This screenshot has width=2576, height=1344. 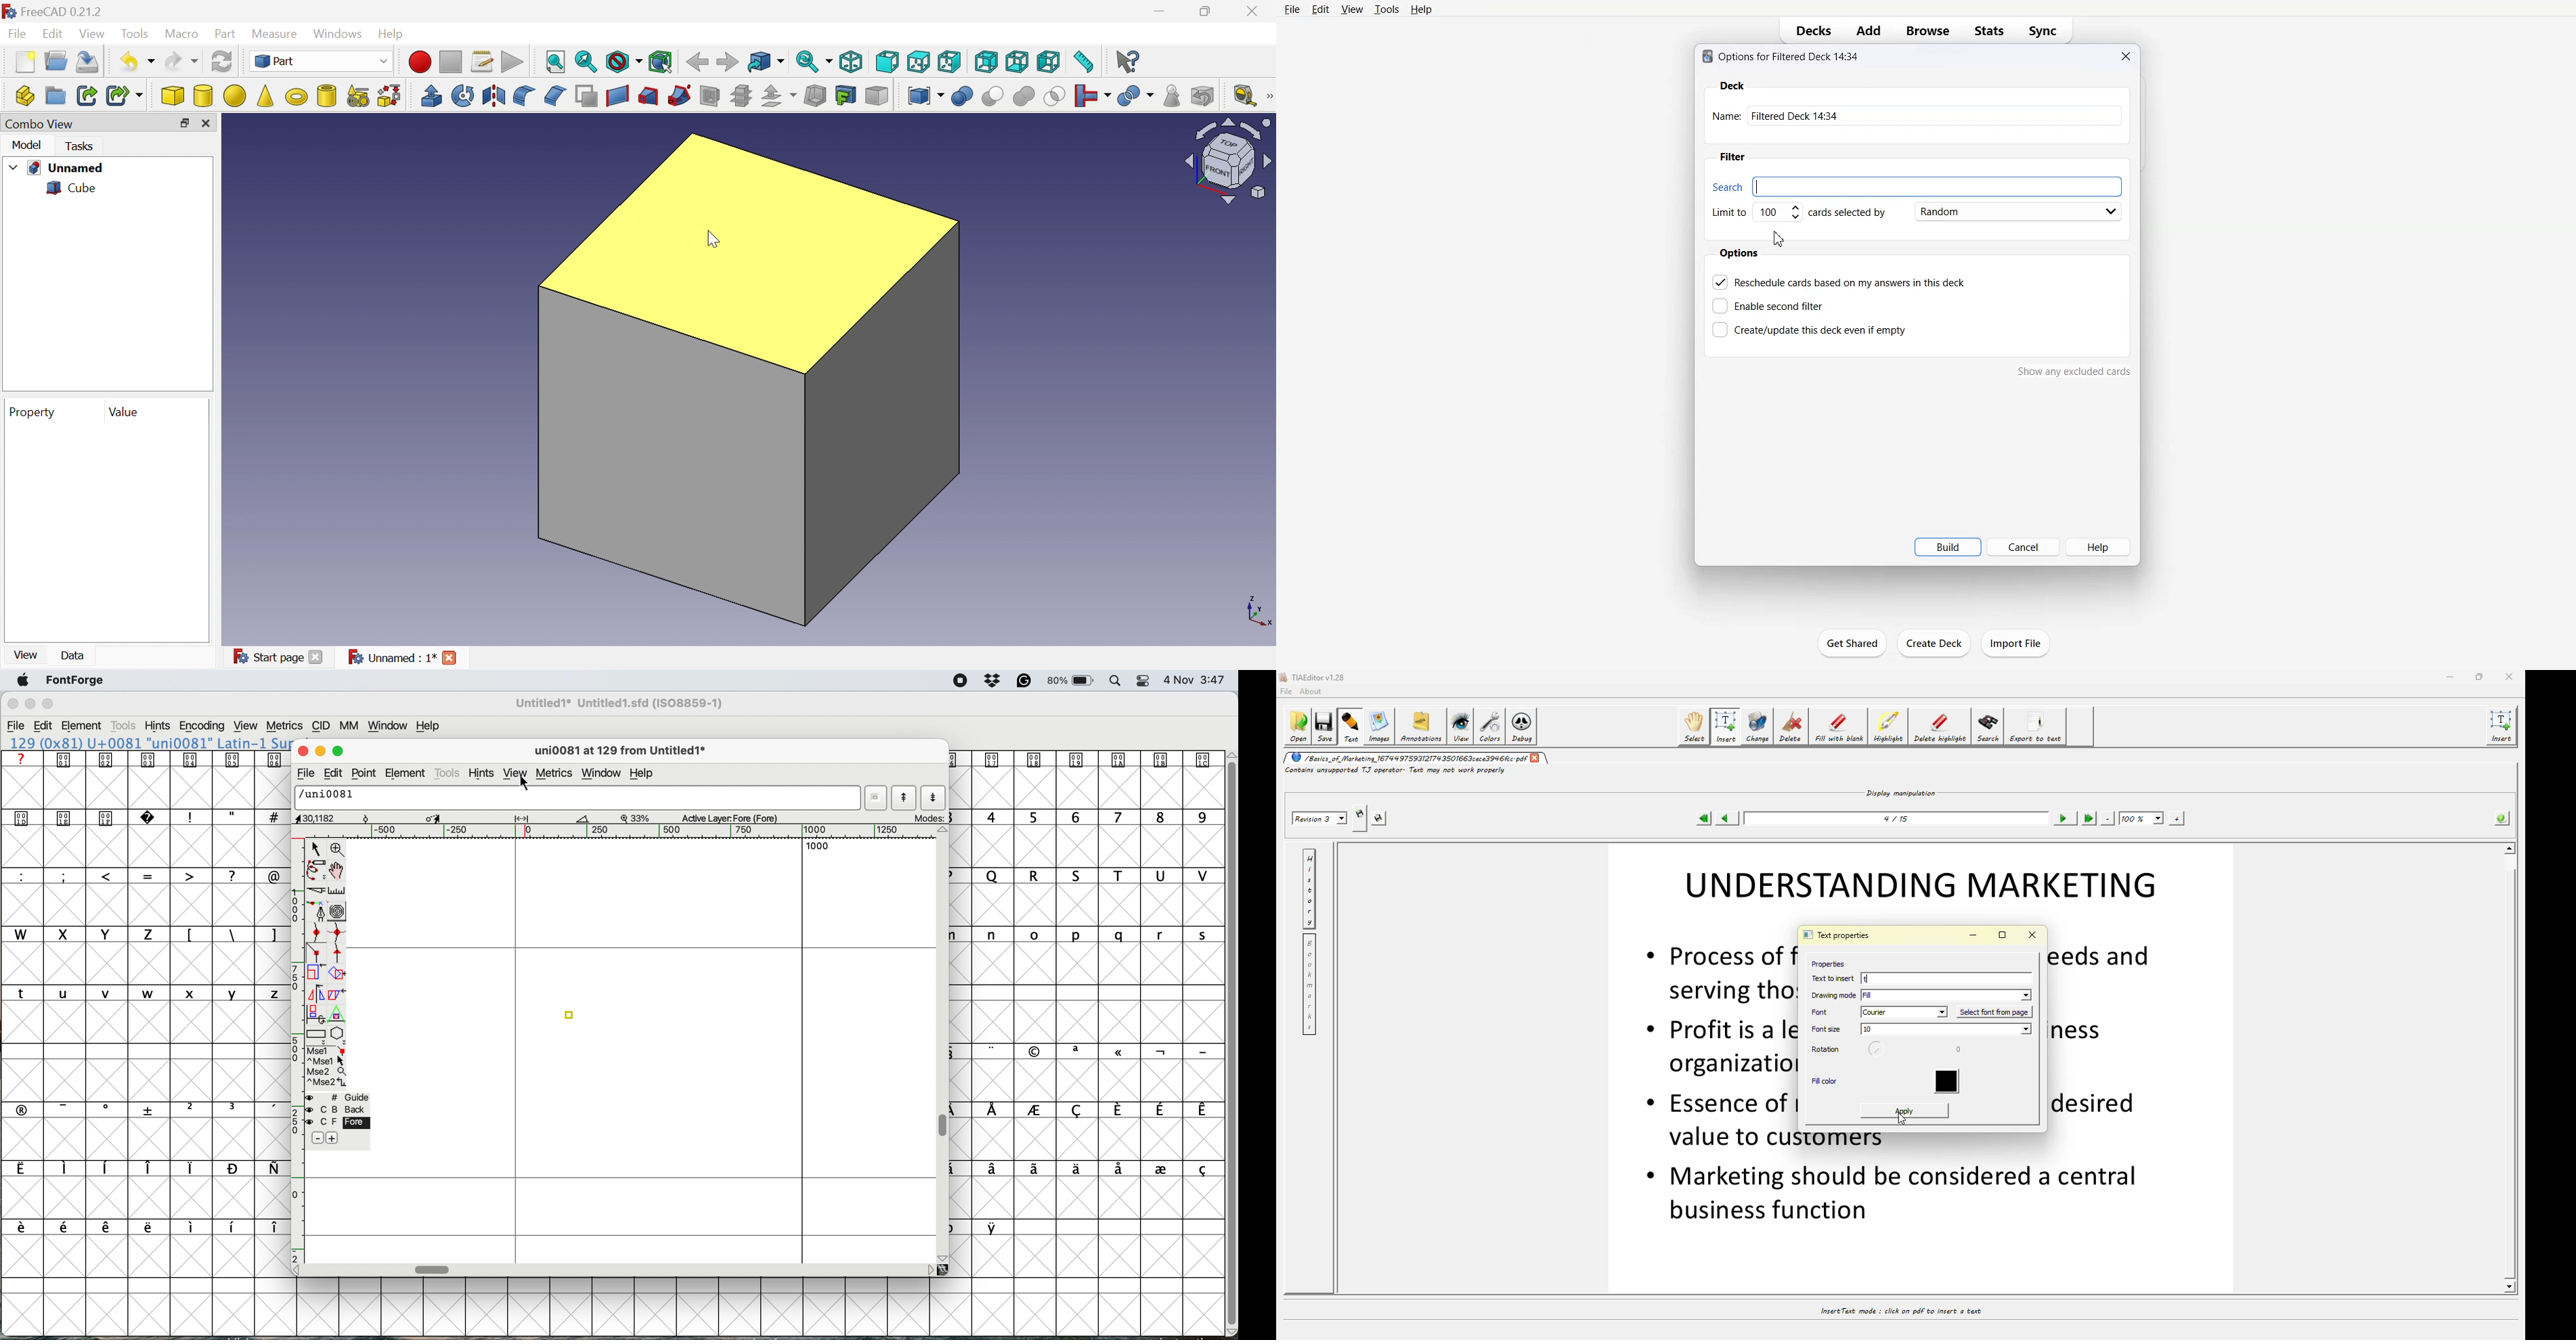 What do you see at coordinates (15, 33) in the screenshot?
I see `File` at bounding box center [15, 33].